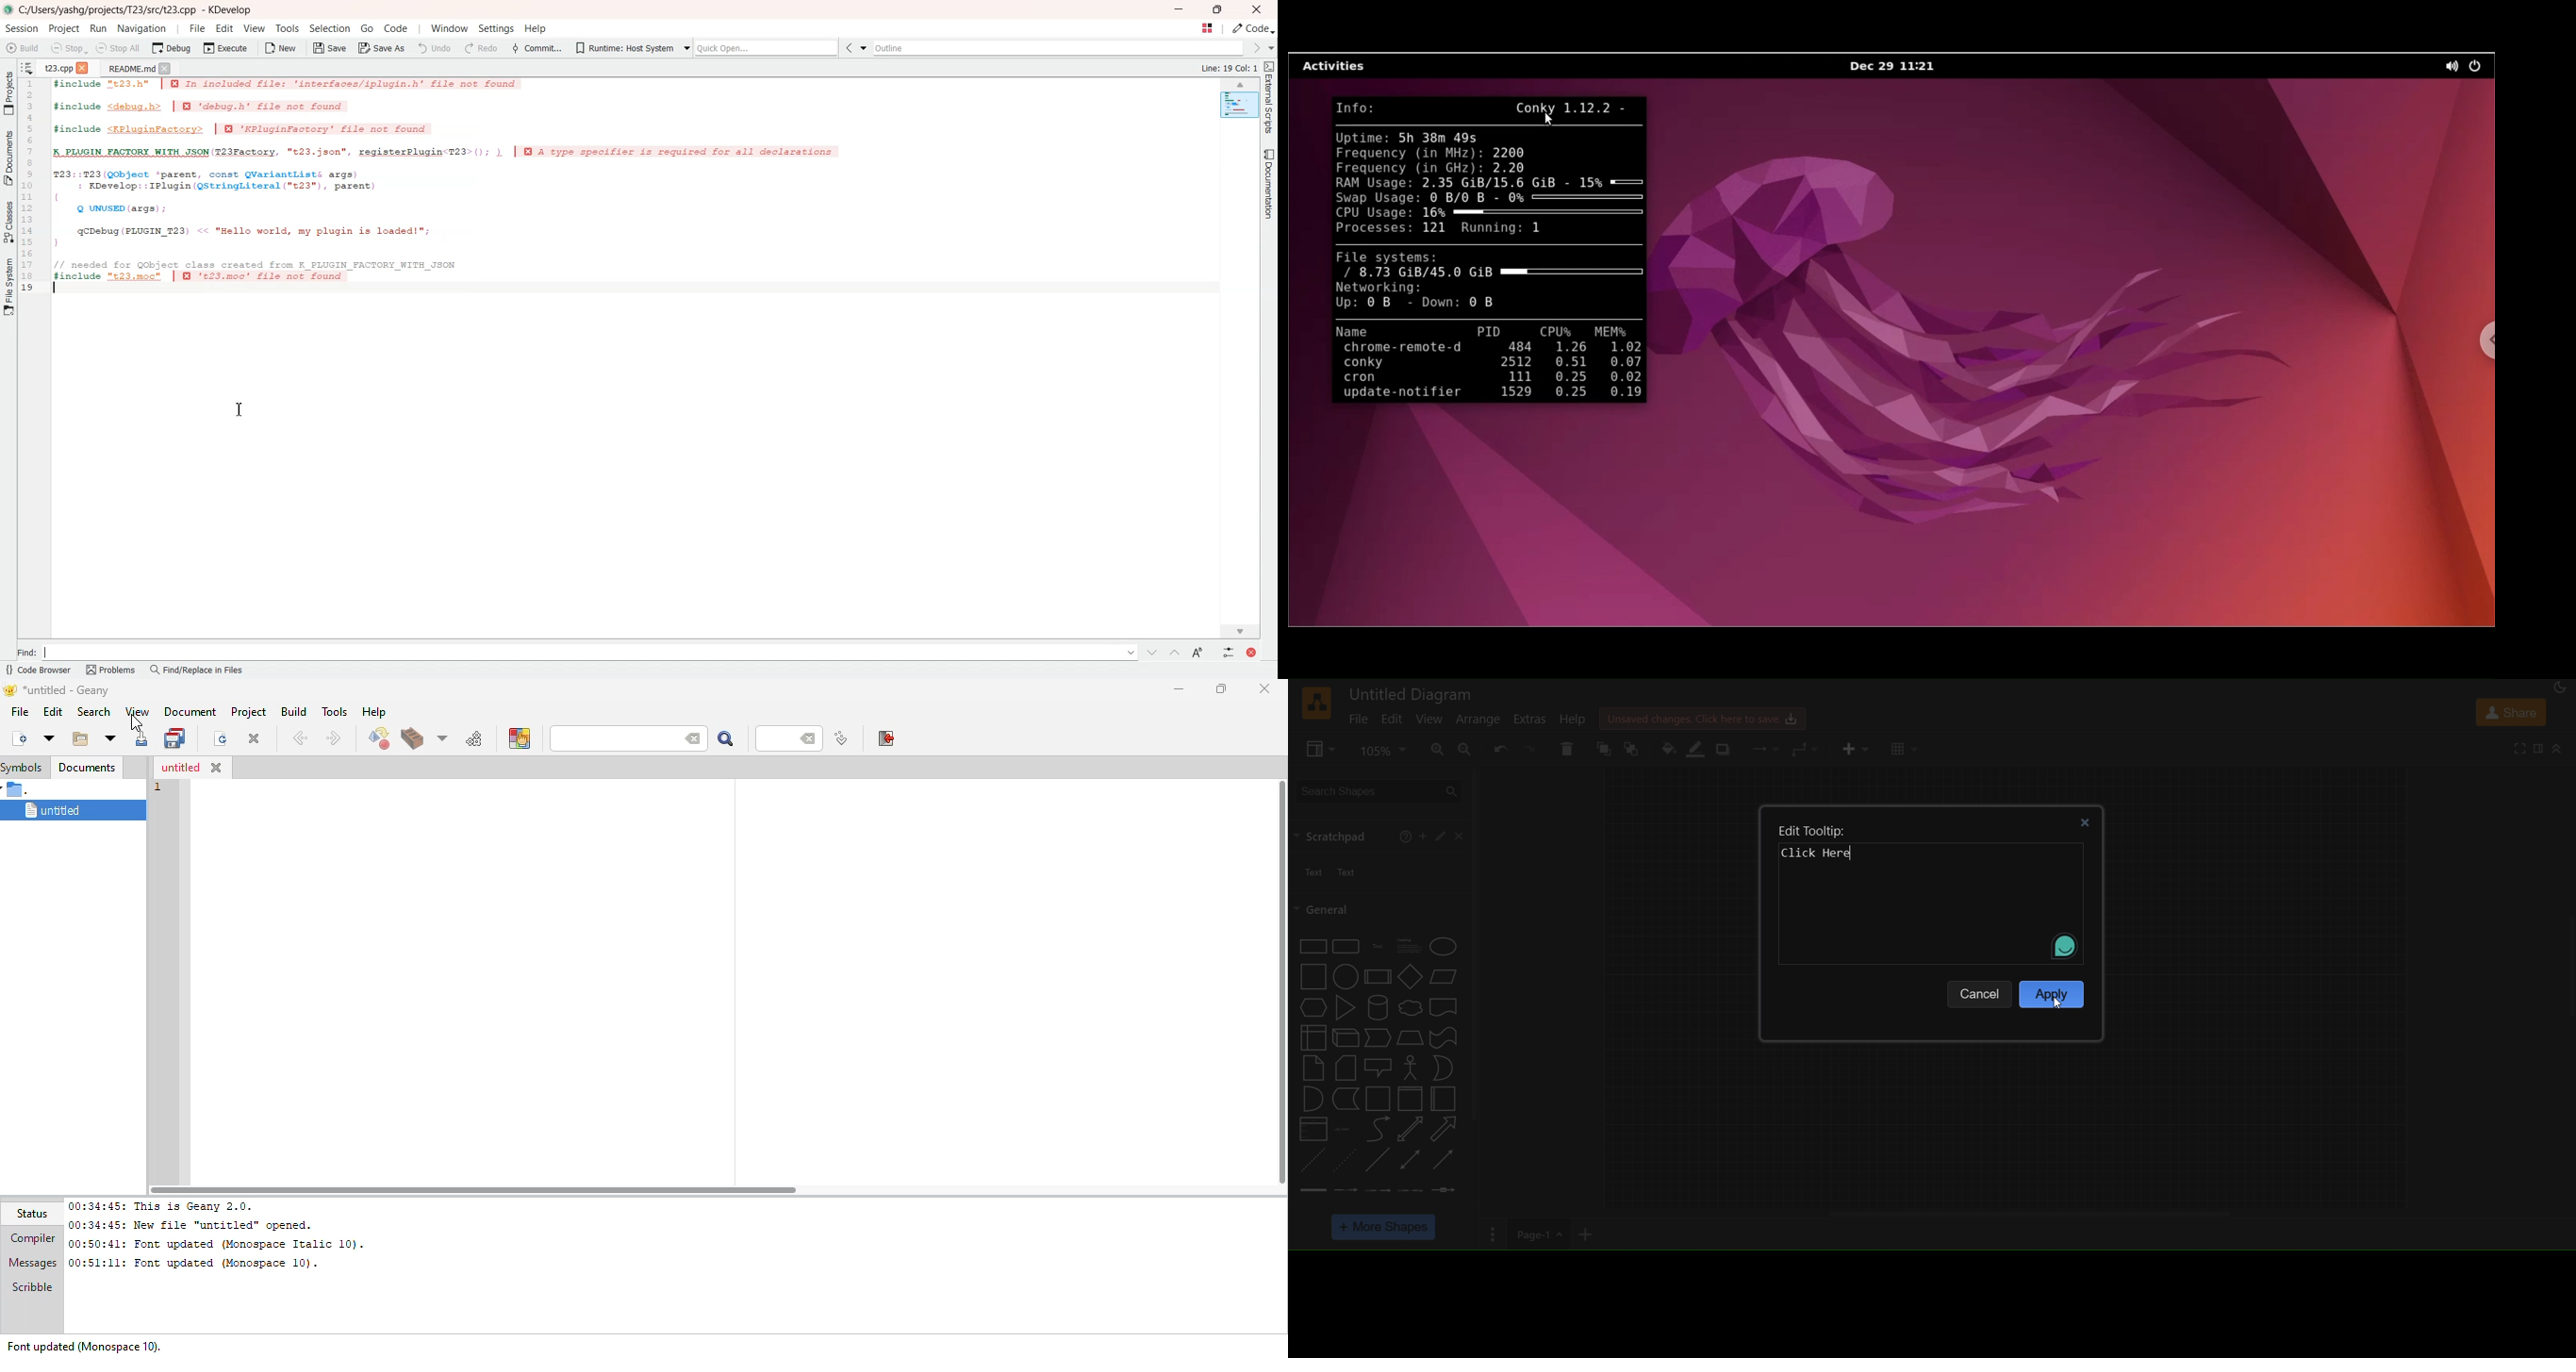 This screenshot has height=1372, width=2576. Describe the element at coordinates (2088, 821) in the screenshot. I see `close` at that location.